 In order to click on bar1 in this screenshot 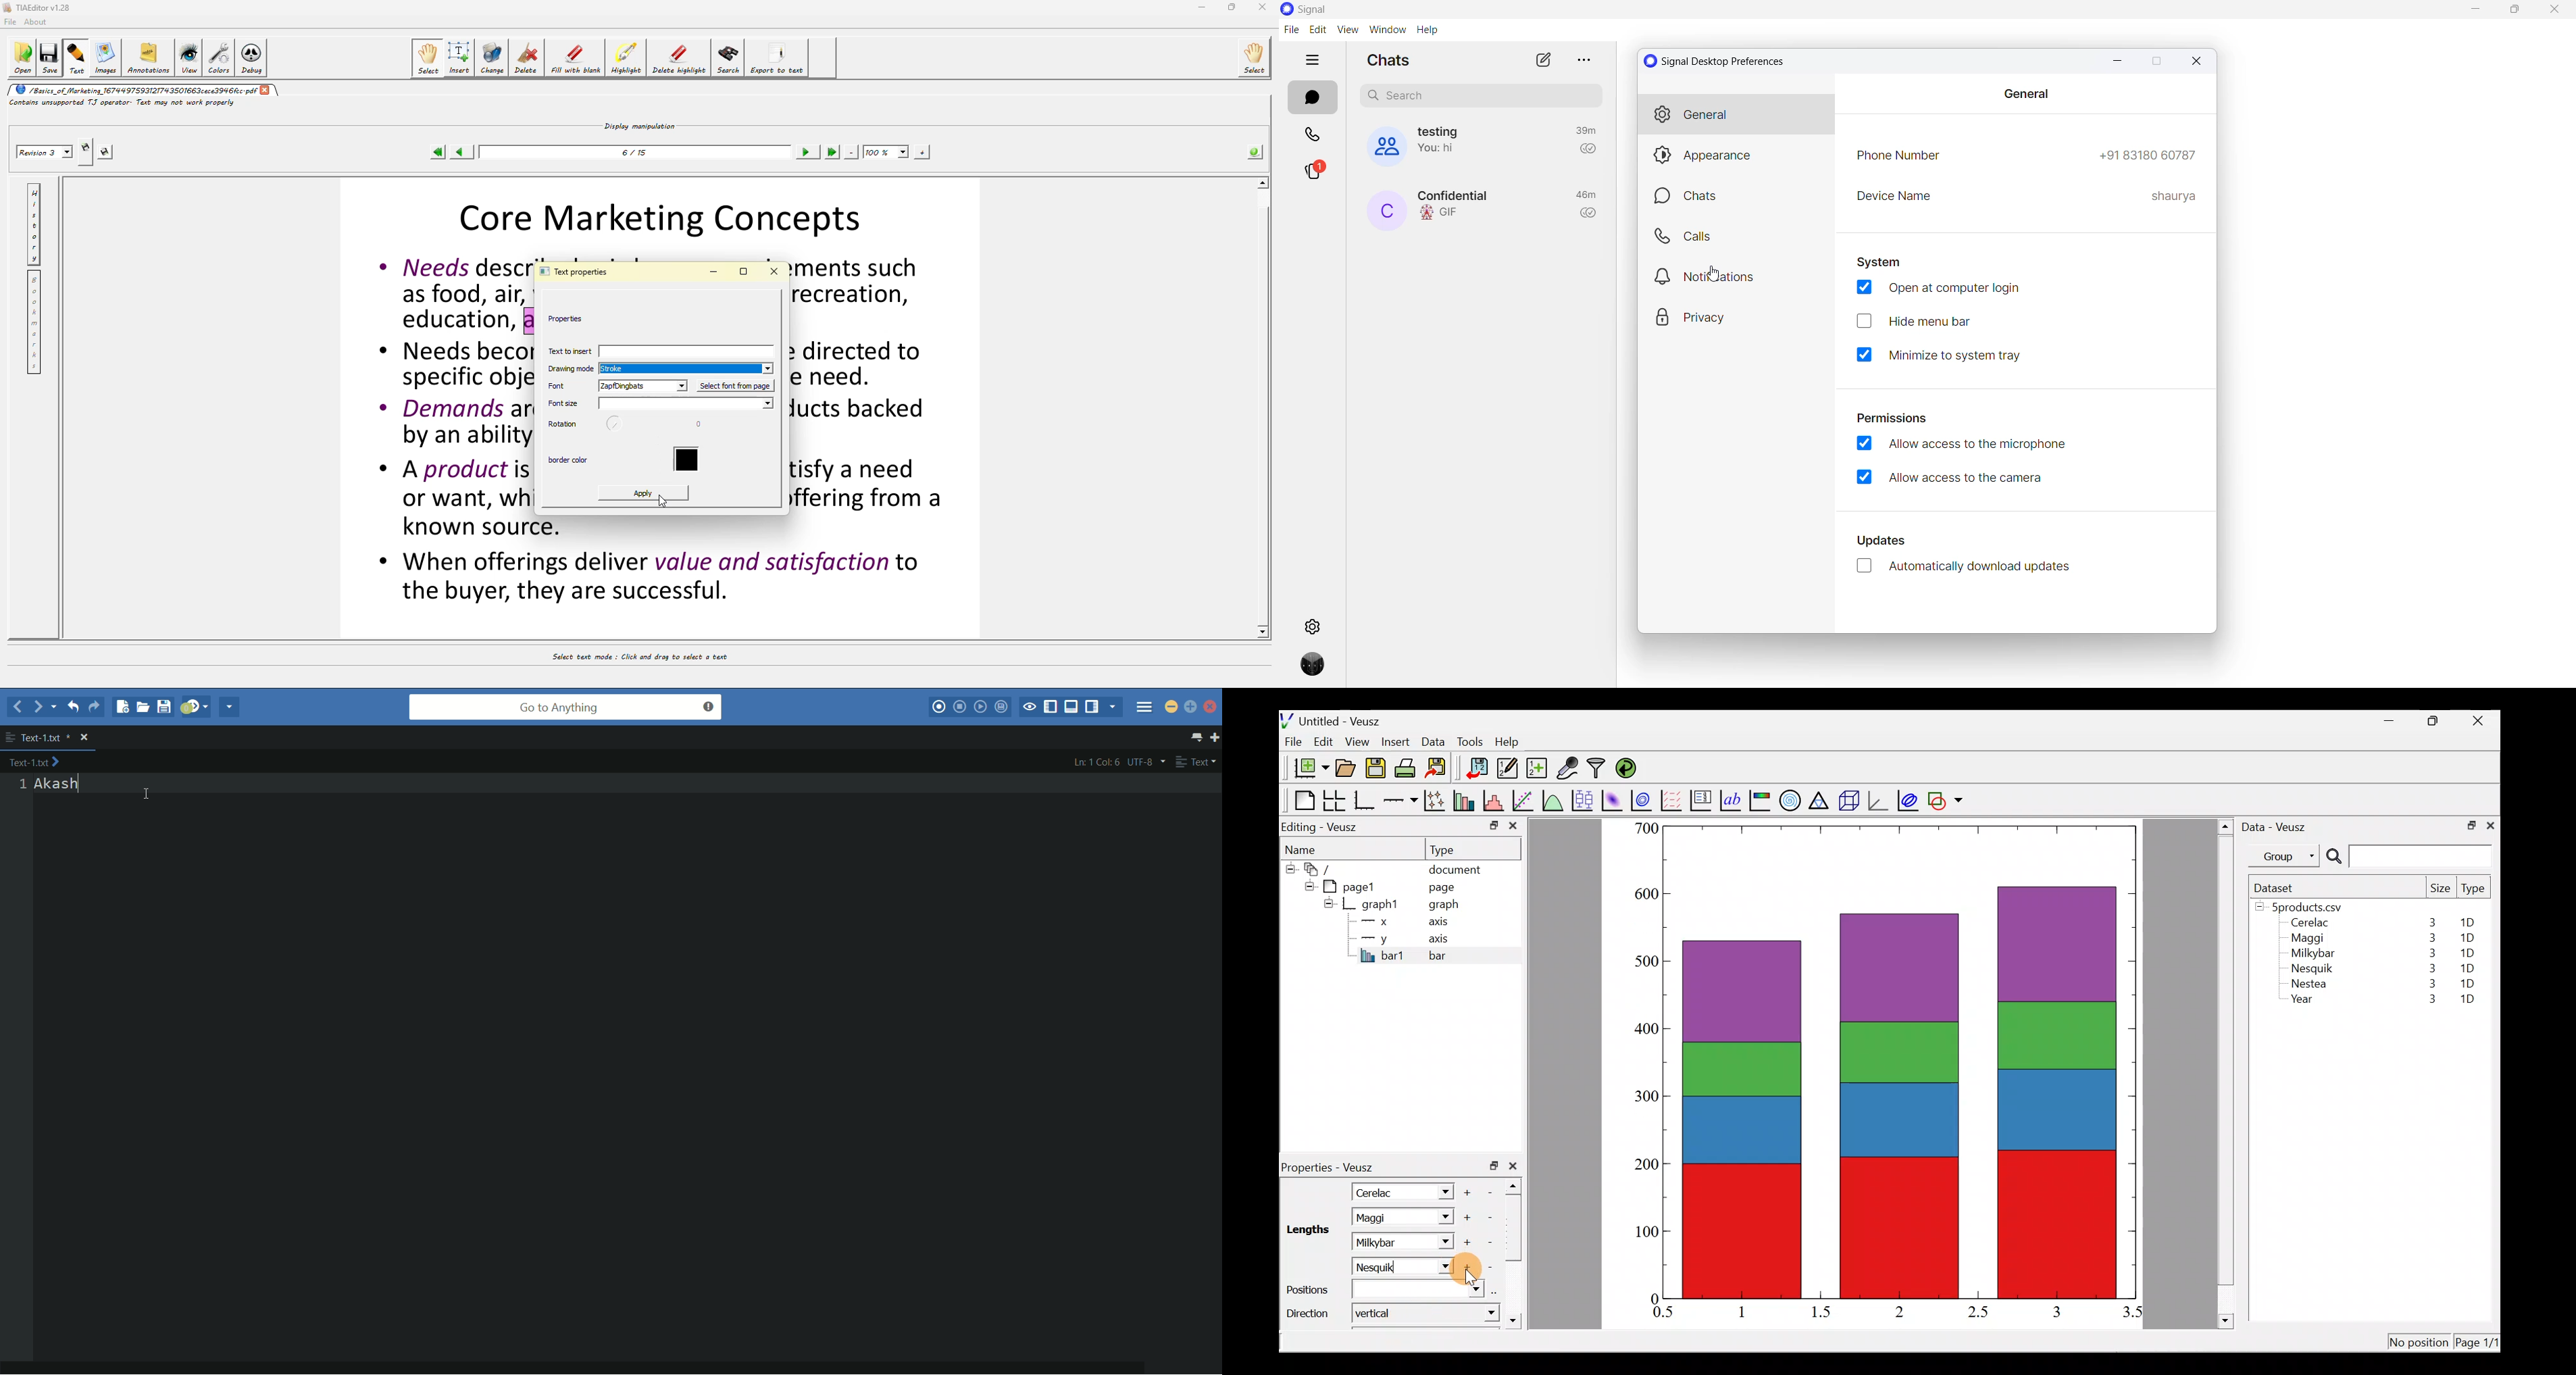, I will do `click(1383, 955)`.